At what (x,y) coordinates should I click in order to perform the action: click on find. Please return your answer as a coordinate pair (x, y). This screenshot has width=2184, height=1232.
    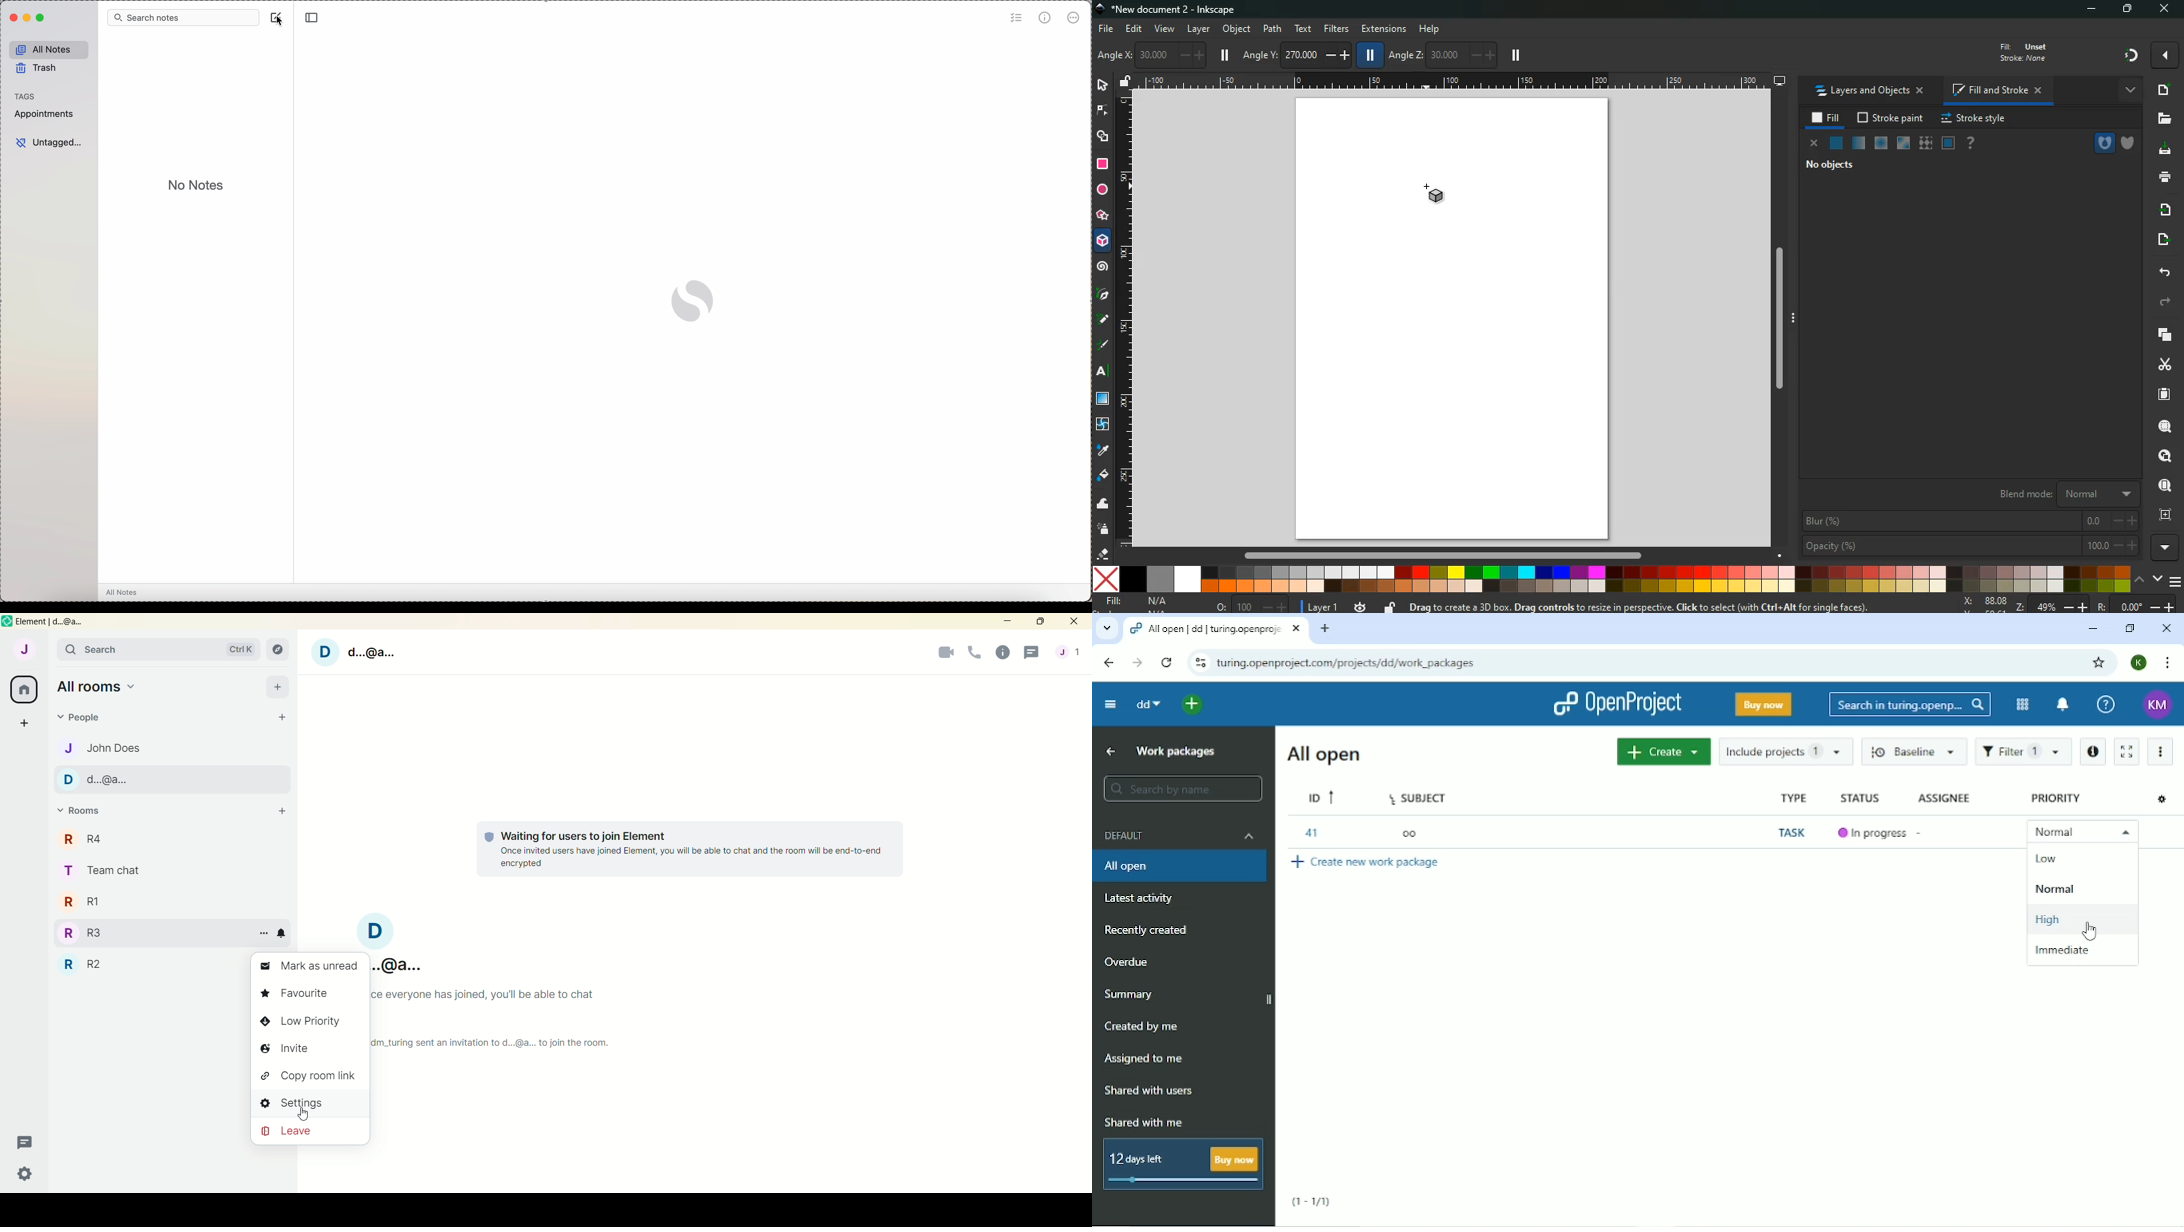
    Looking at the image, I should click on (2163, 487).